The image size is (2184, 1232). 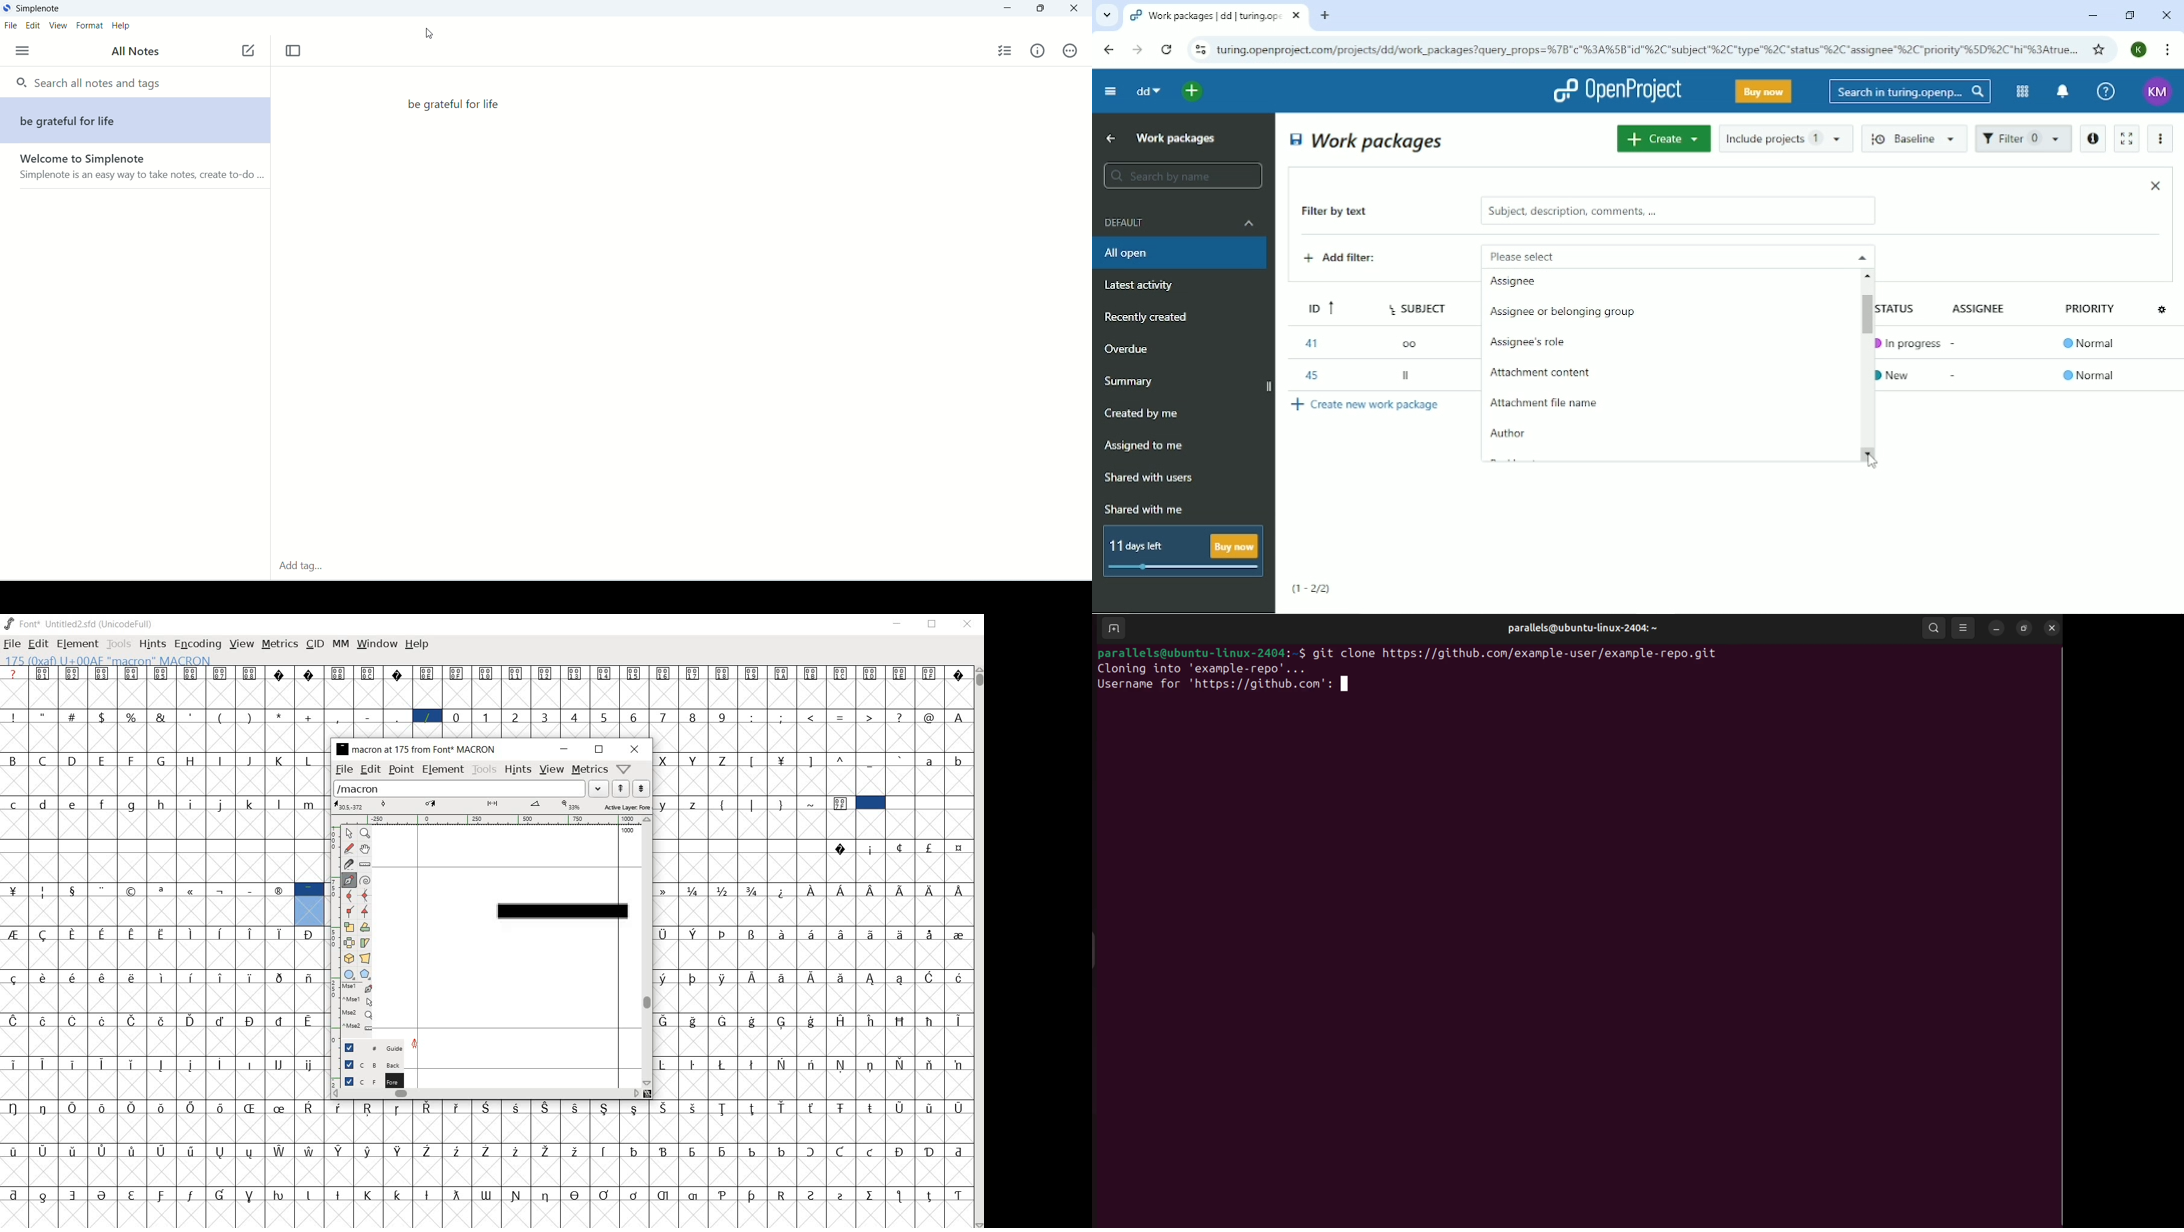 I want to click on Symbol, so click(x=900, y=935).